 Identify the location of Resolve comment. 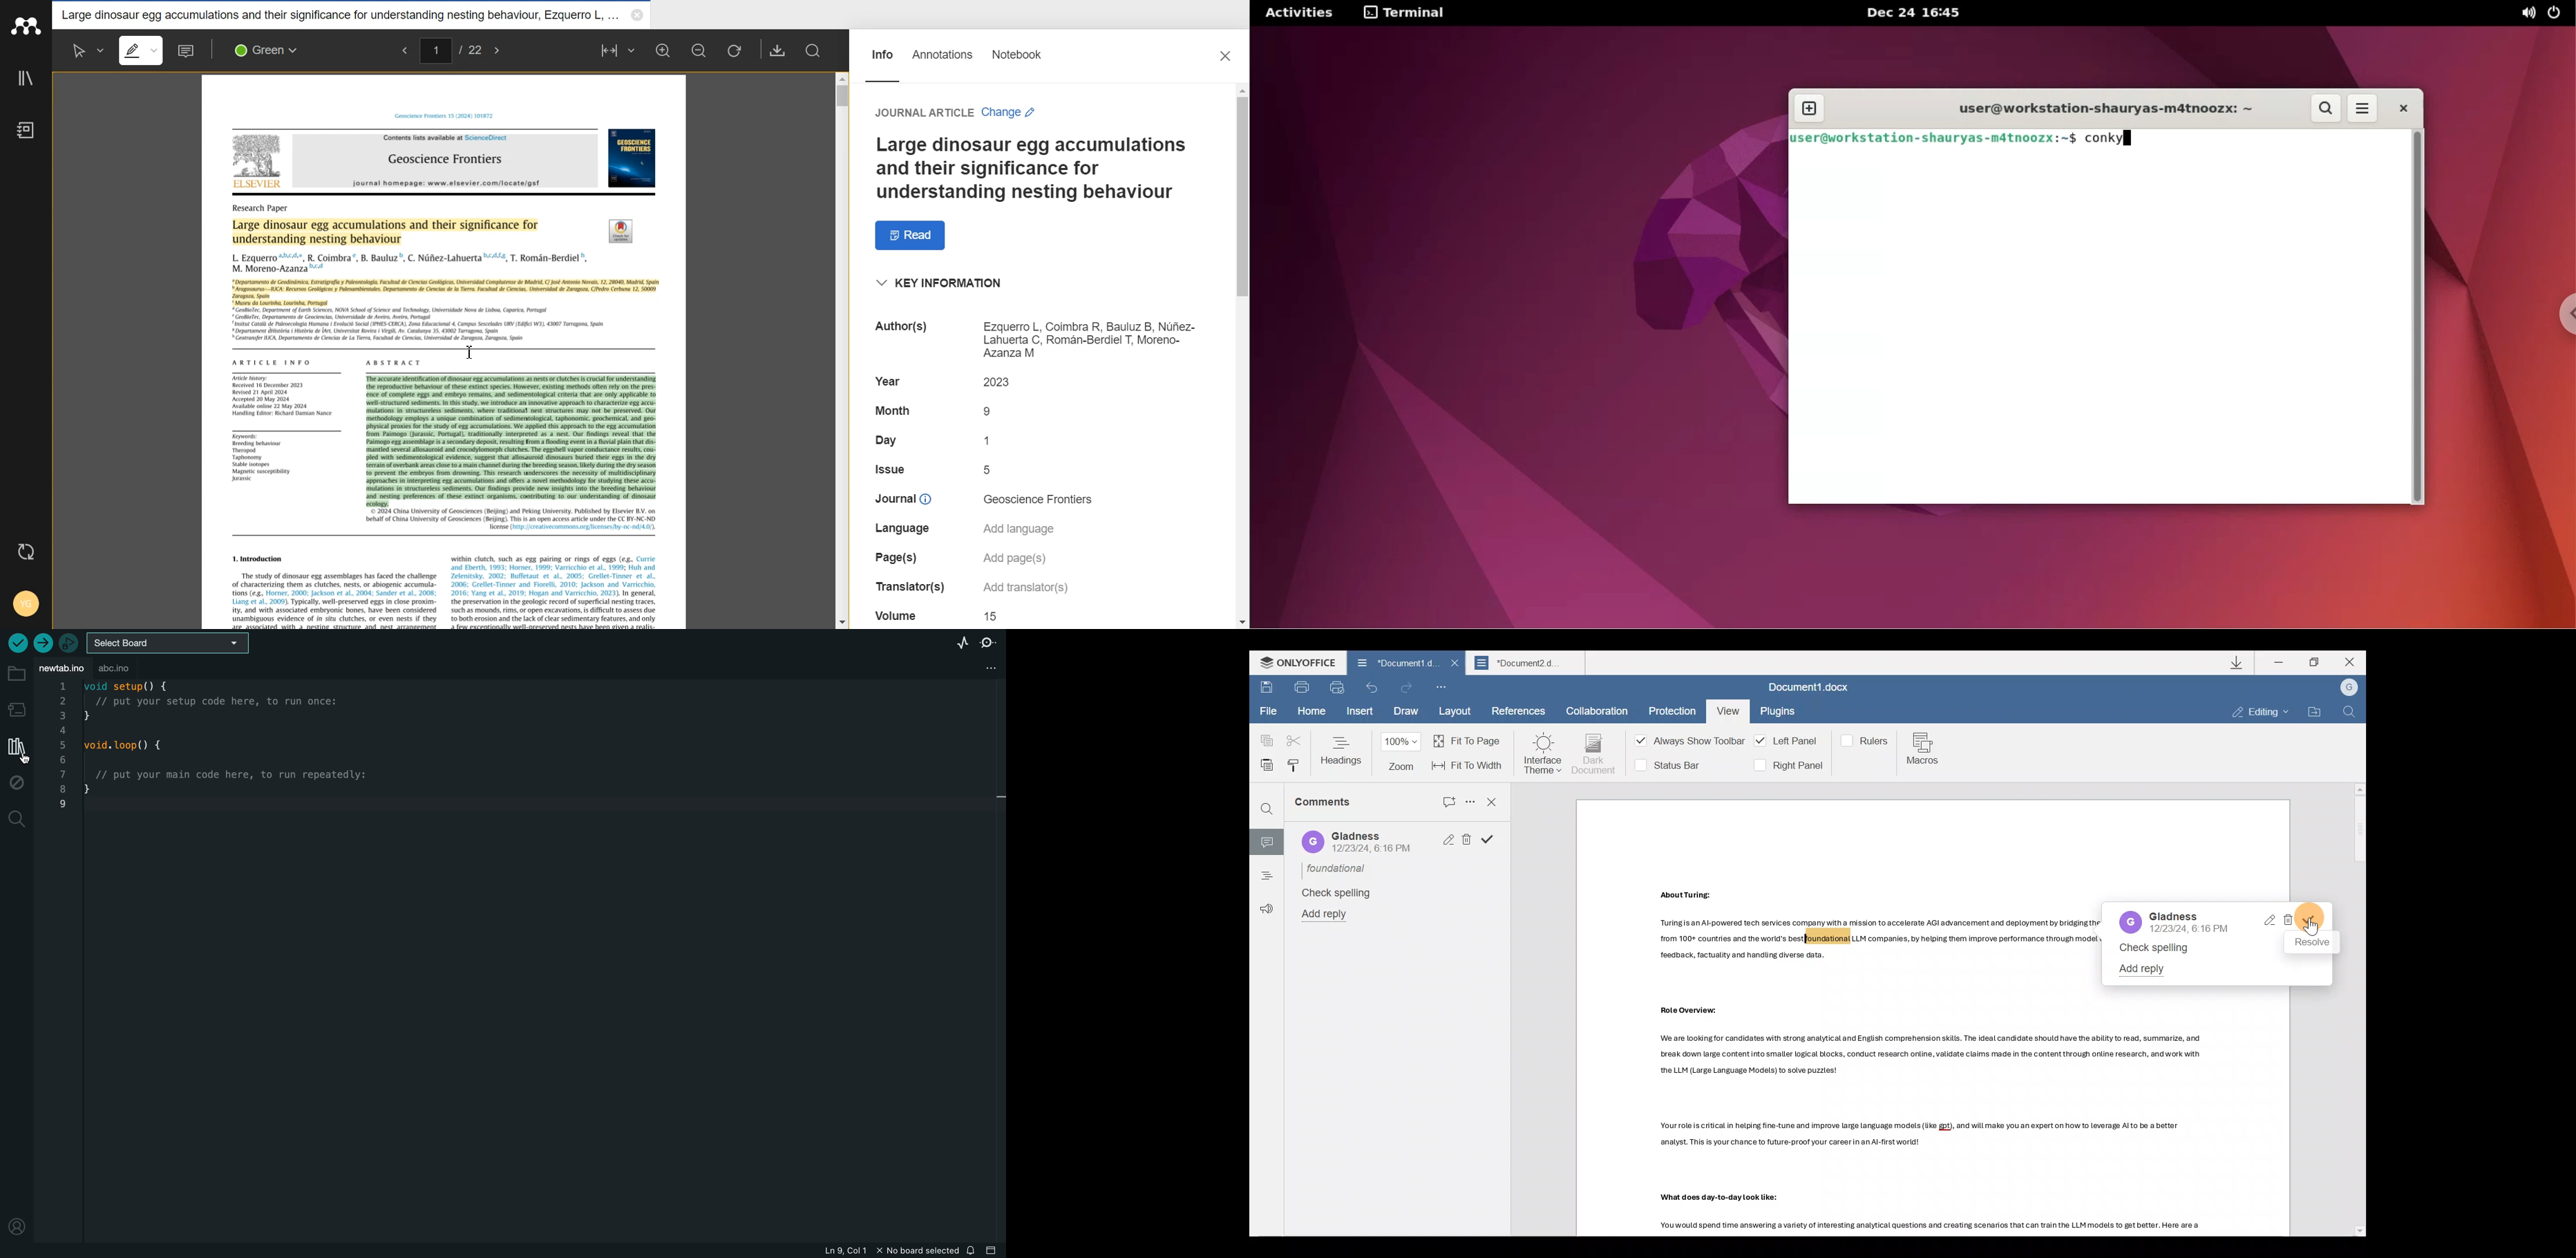
(2317, 920).